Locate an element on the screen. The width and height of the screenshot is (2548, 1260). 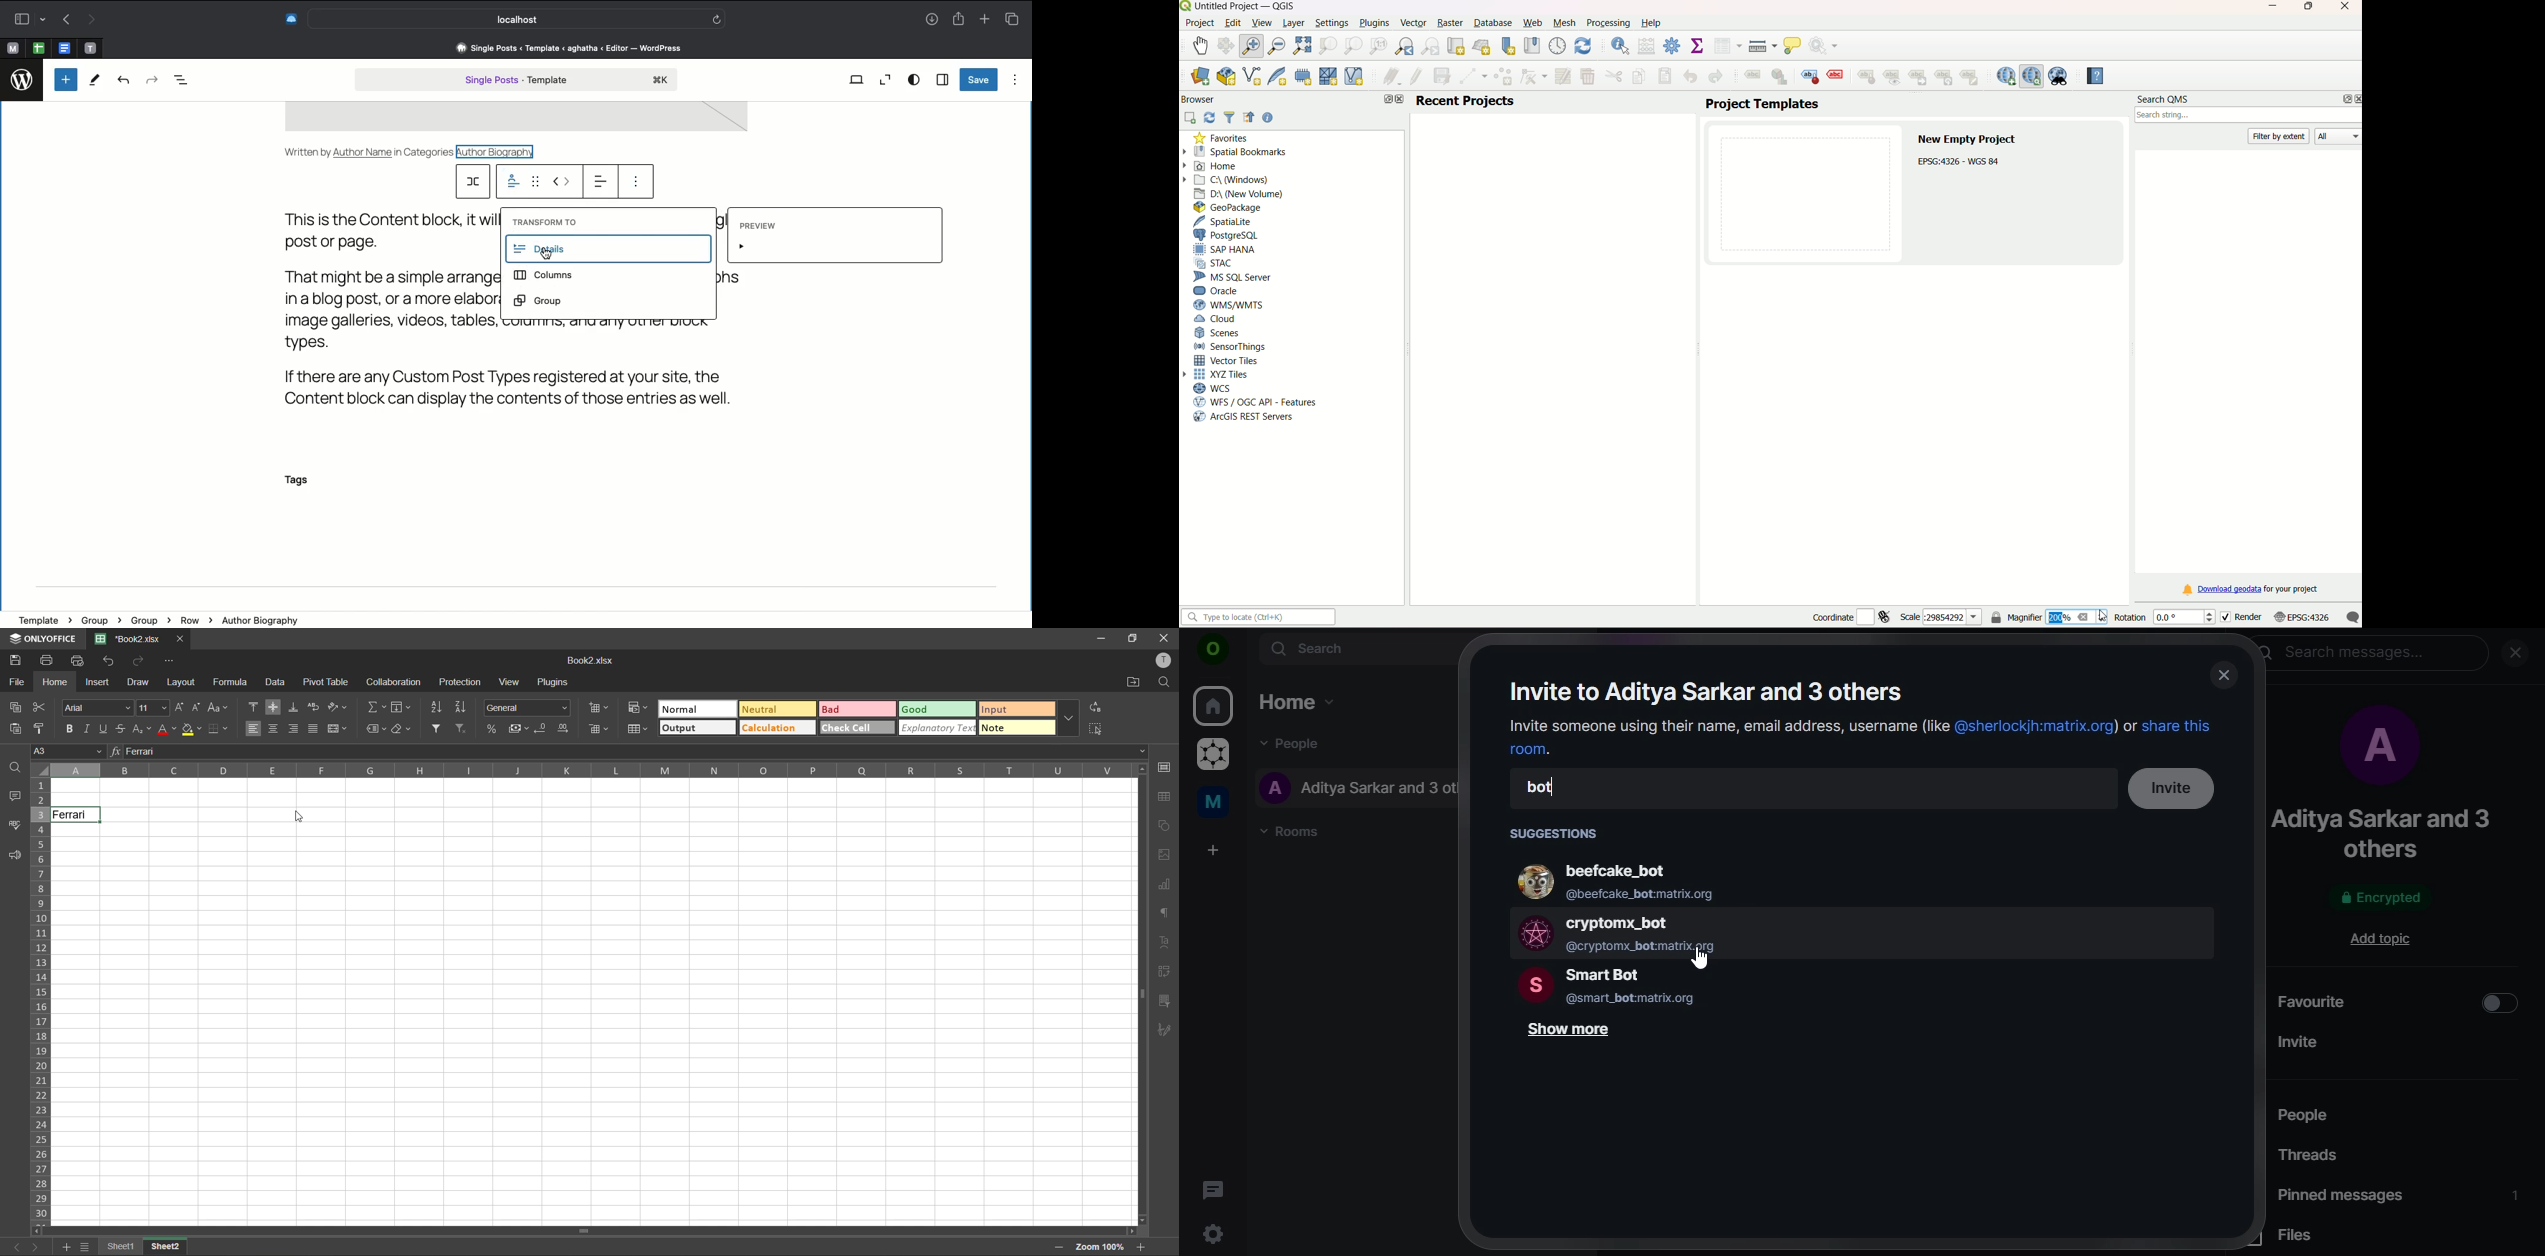
cursor is located at coordinates (297, 818).